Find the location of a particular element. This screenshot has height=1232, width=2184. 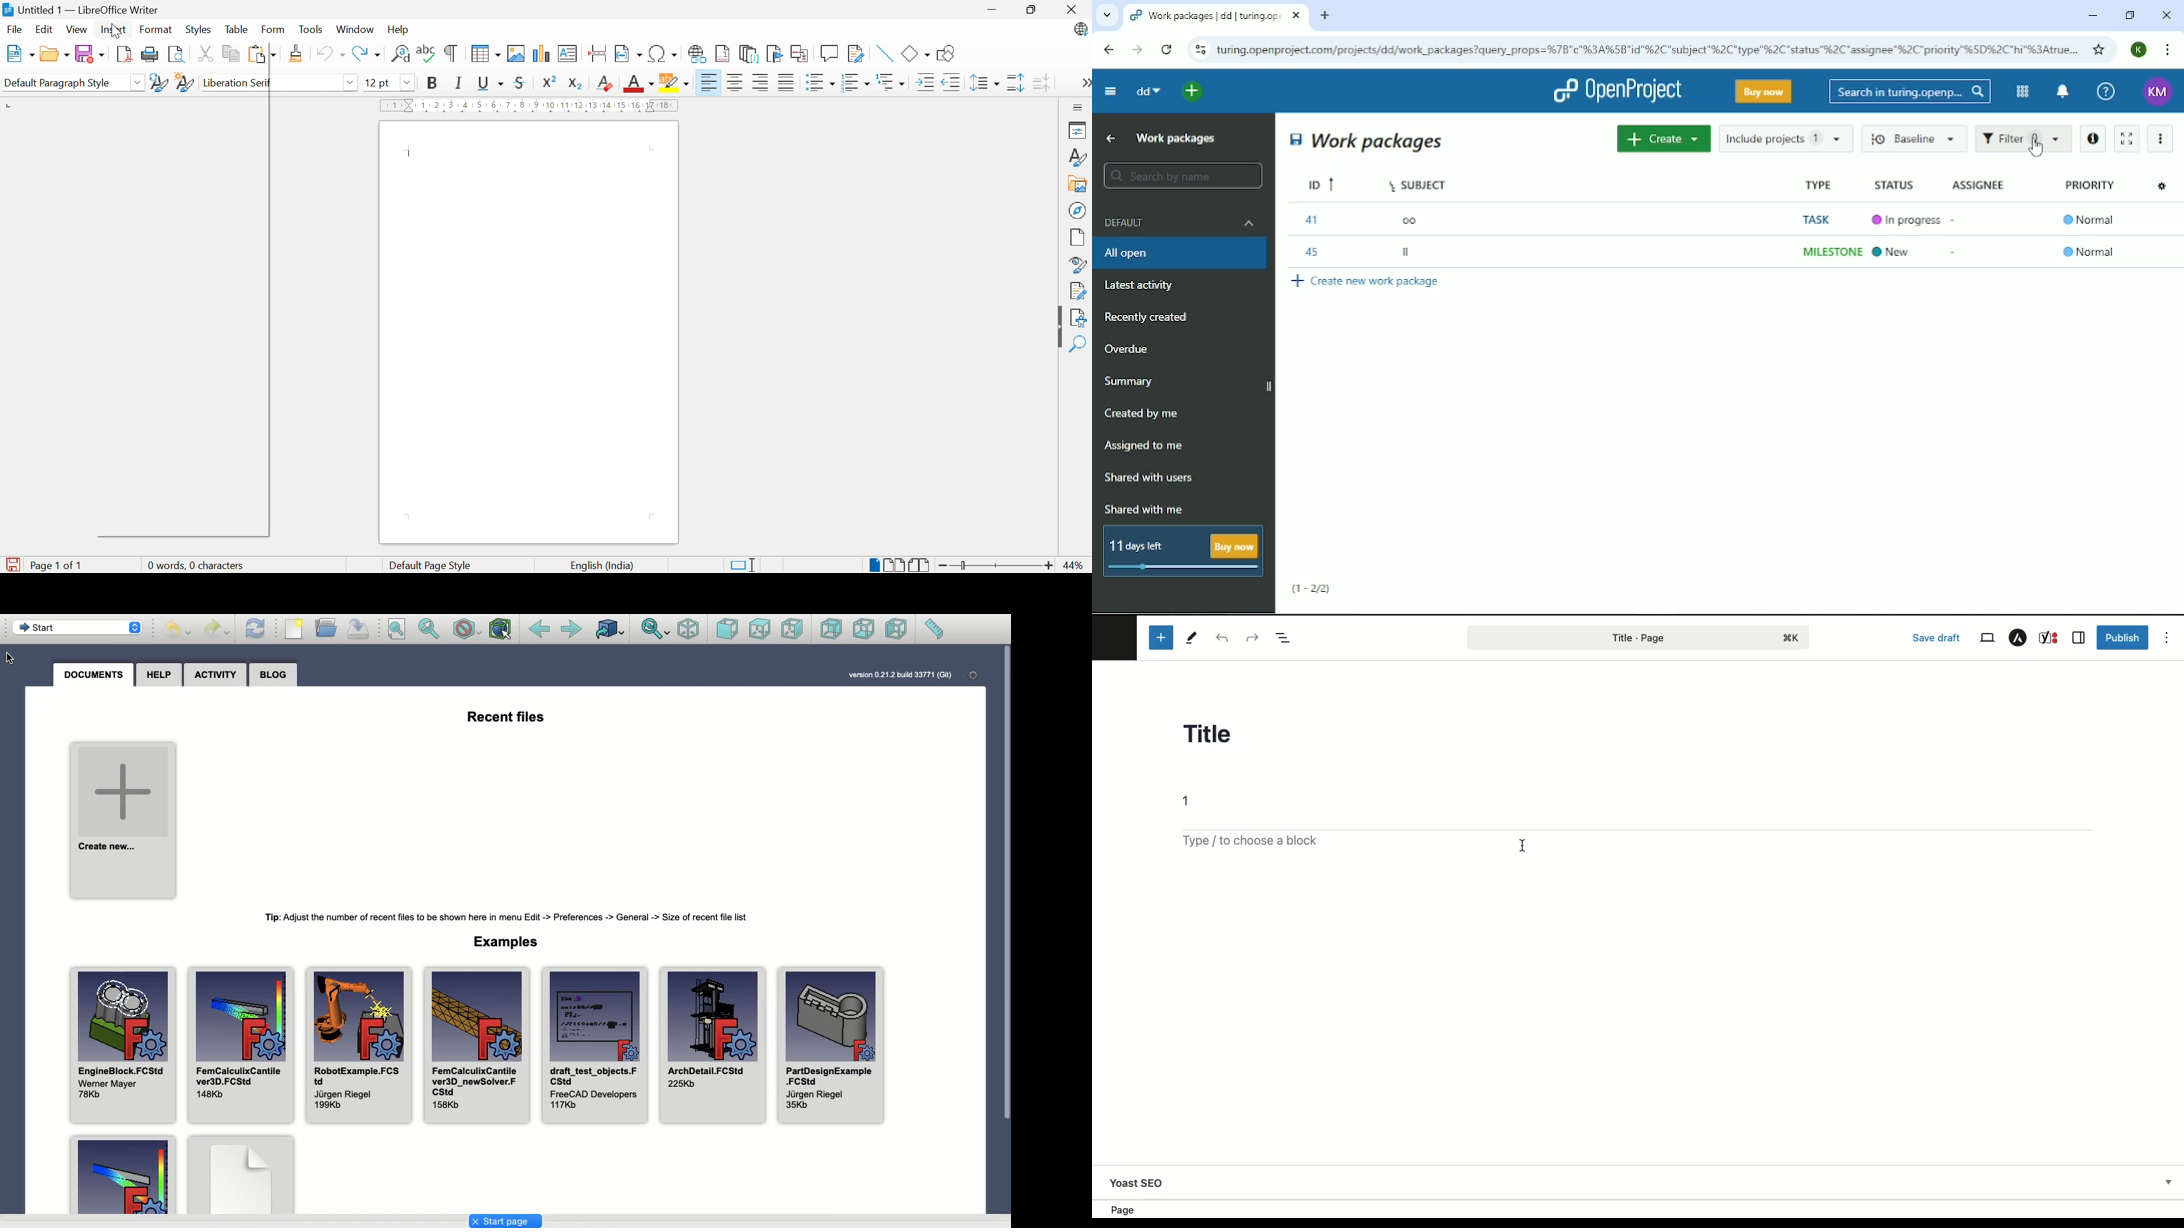

Hide is located at coordinates (1057, 328).